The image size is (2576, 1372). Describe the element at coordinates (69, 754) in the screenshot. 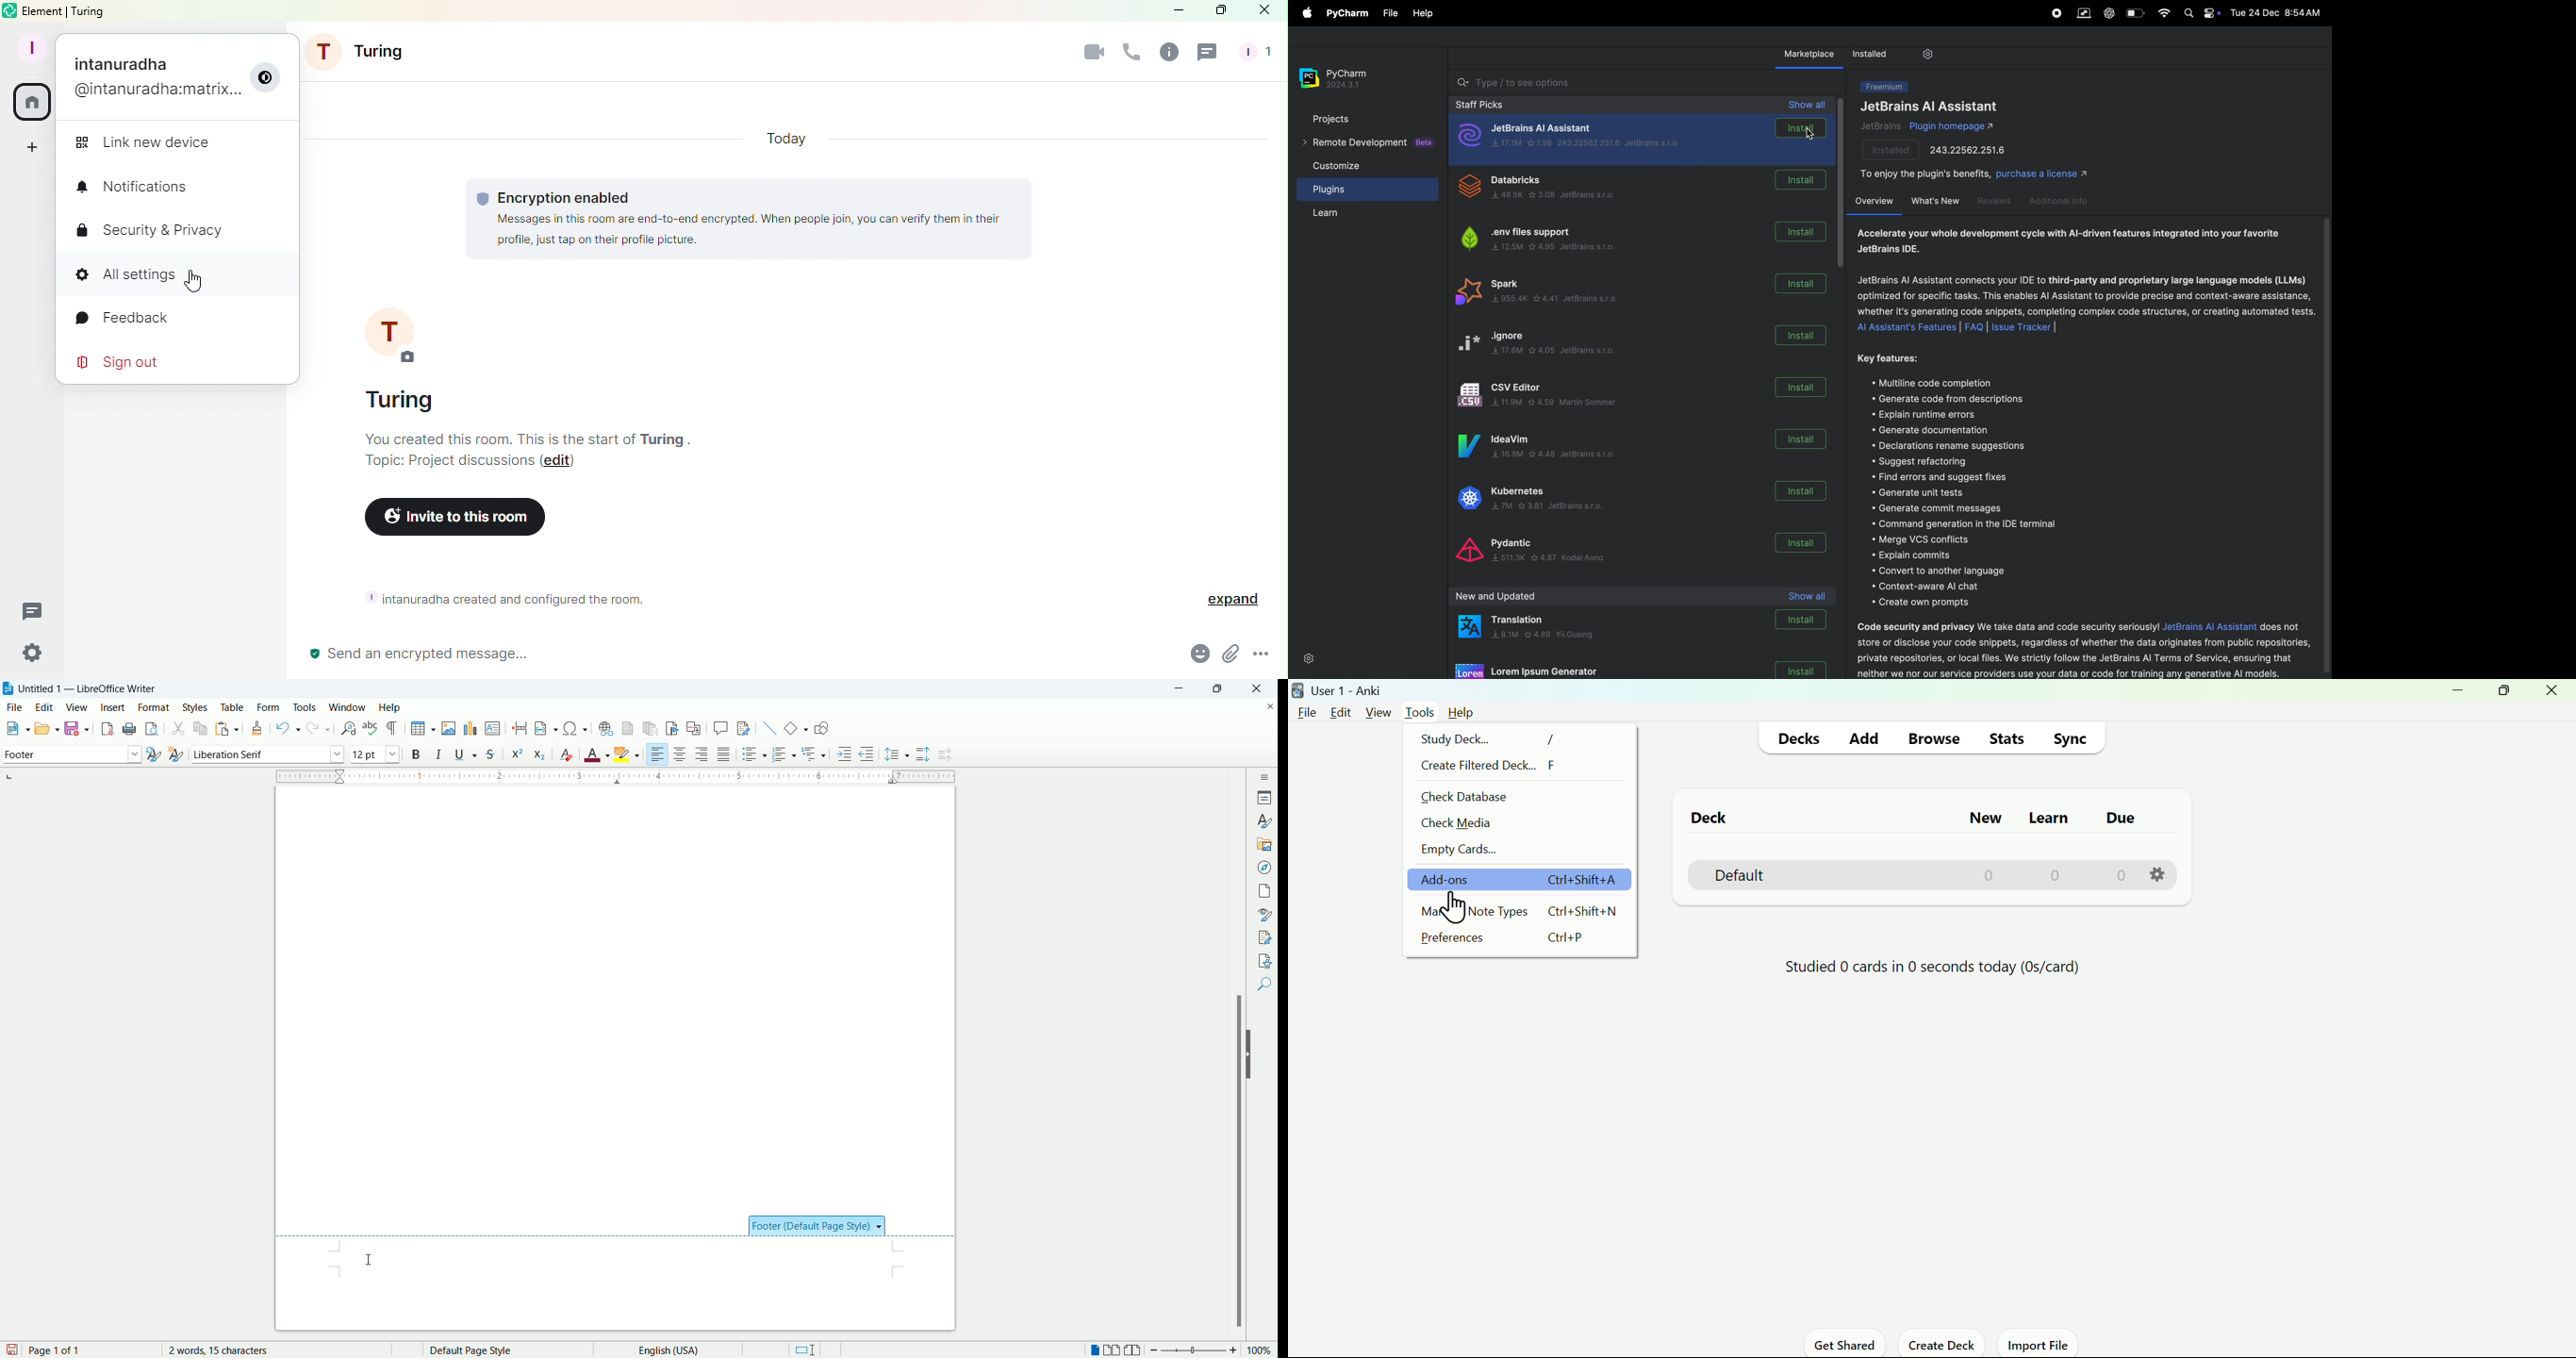

I see `paragraph style` at that location.